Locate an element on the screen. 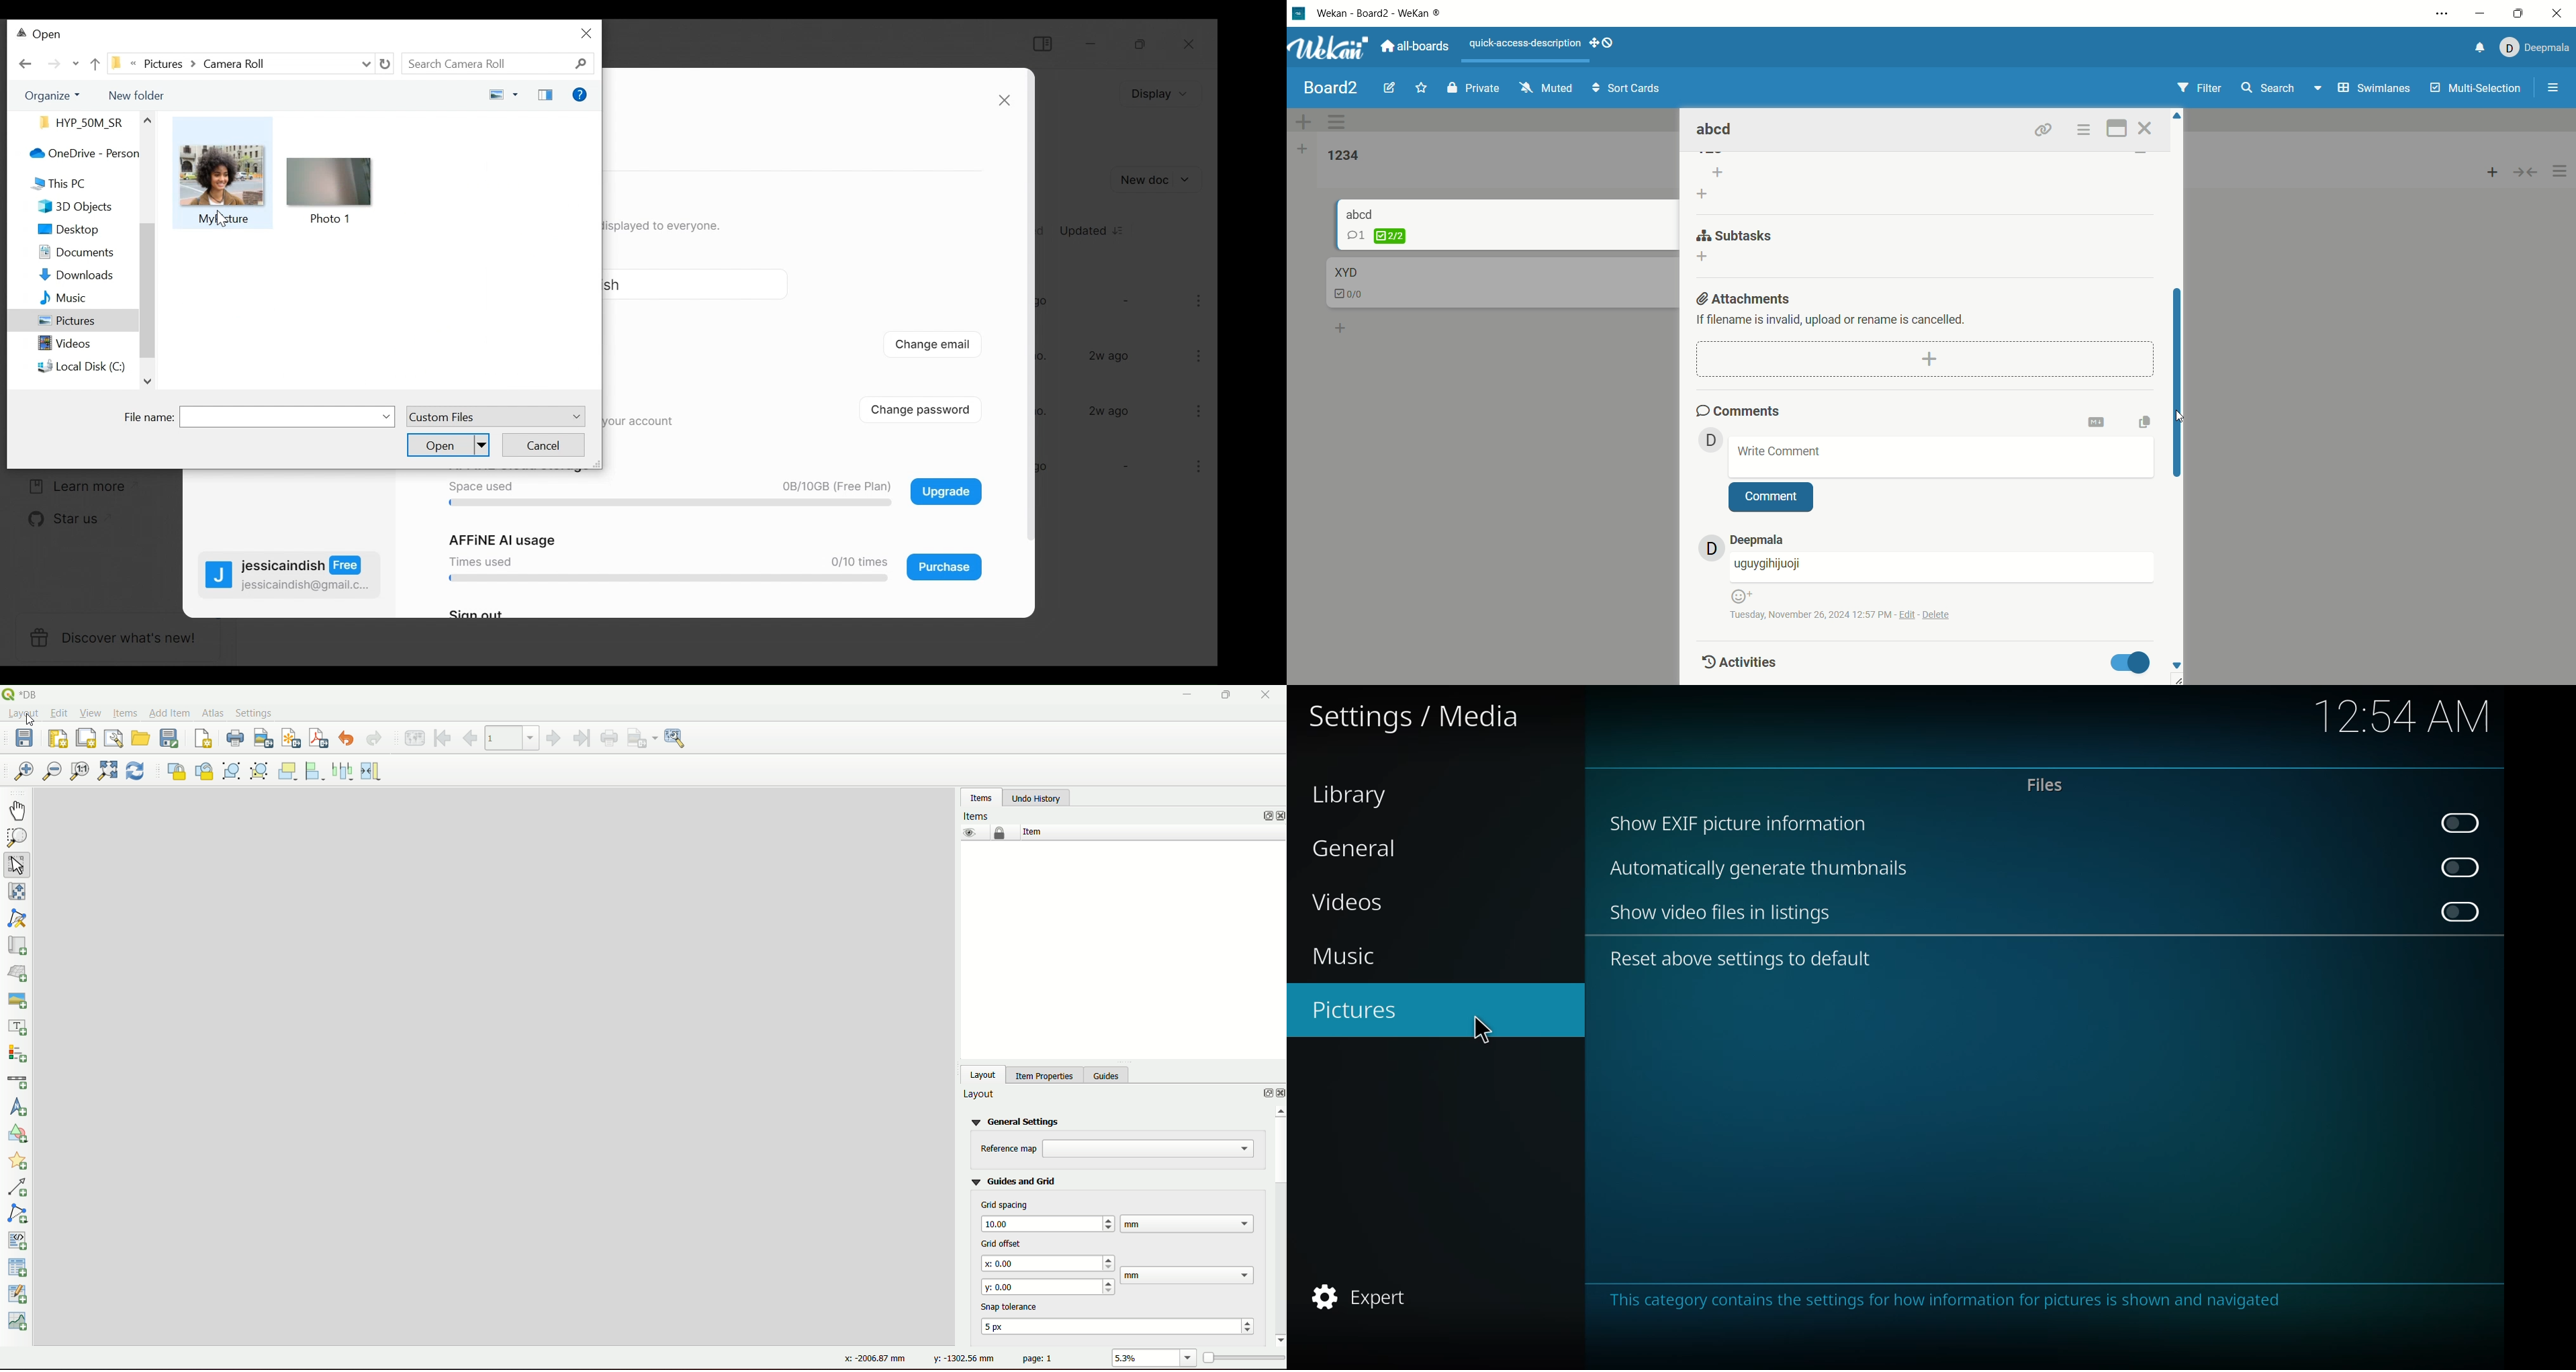  eye is located at coordinates (968, 832).